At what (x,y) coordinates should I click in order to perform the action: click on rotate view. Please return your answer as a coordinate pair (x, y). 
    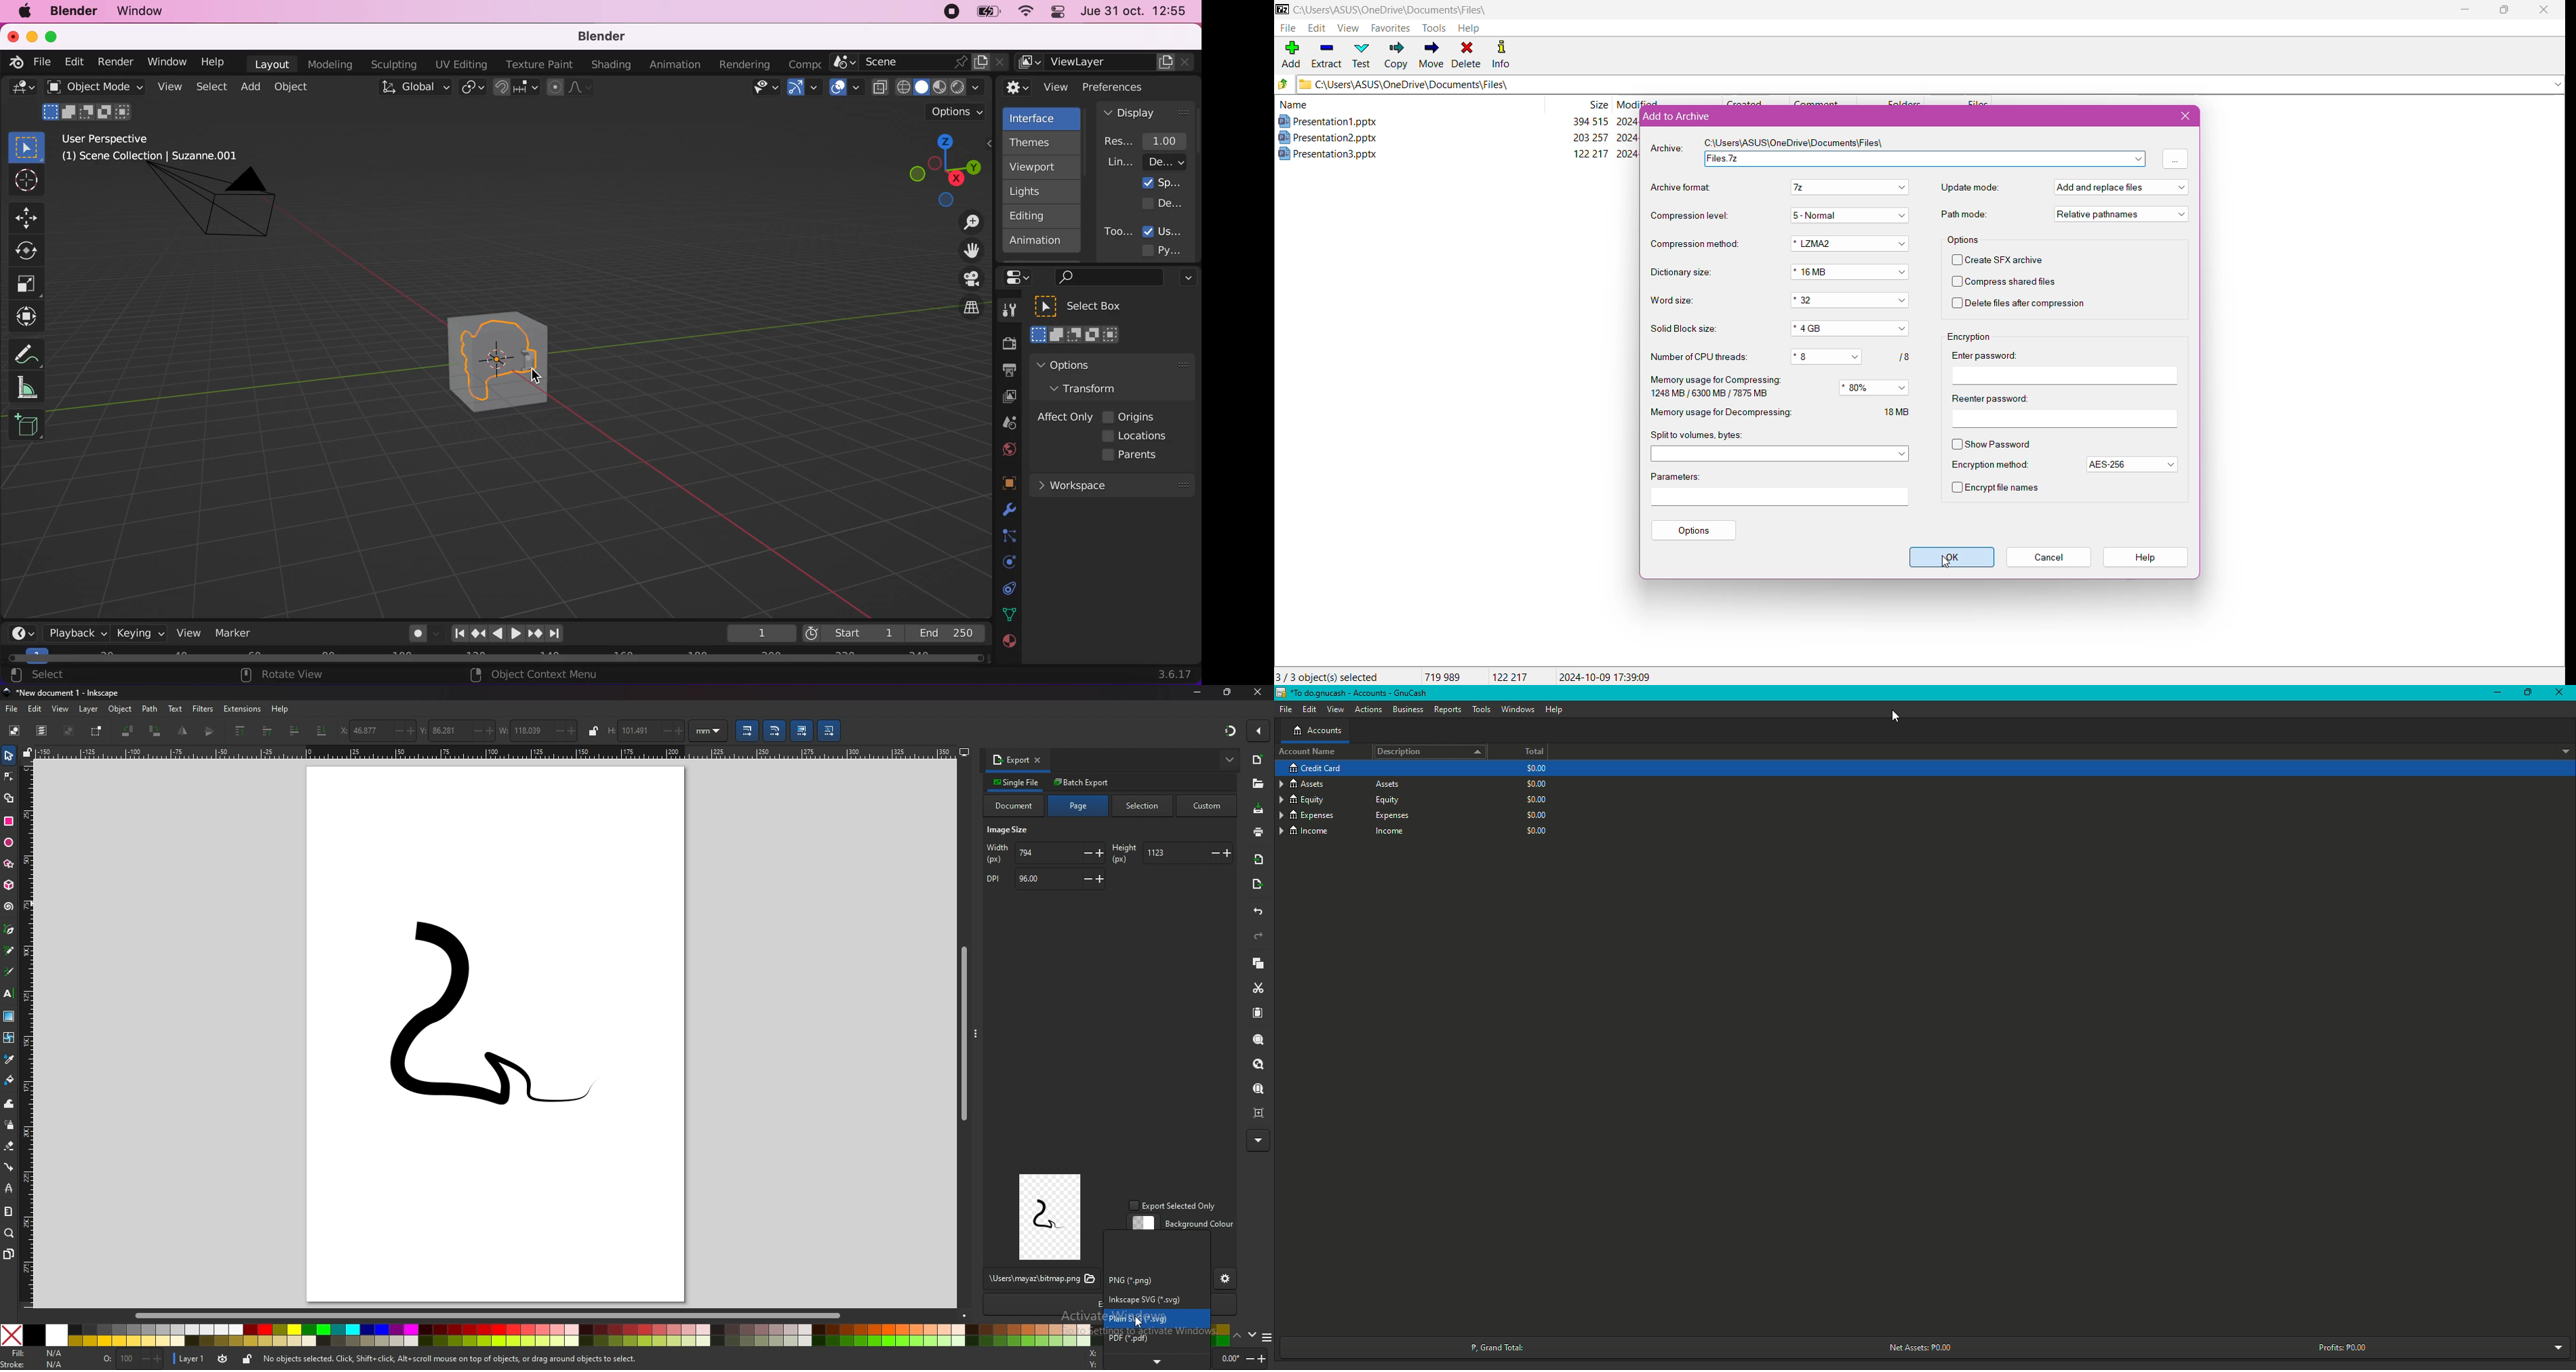
    Looking at the image, I should click on (291, 676).